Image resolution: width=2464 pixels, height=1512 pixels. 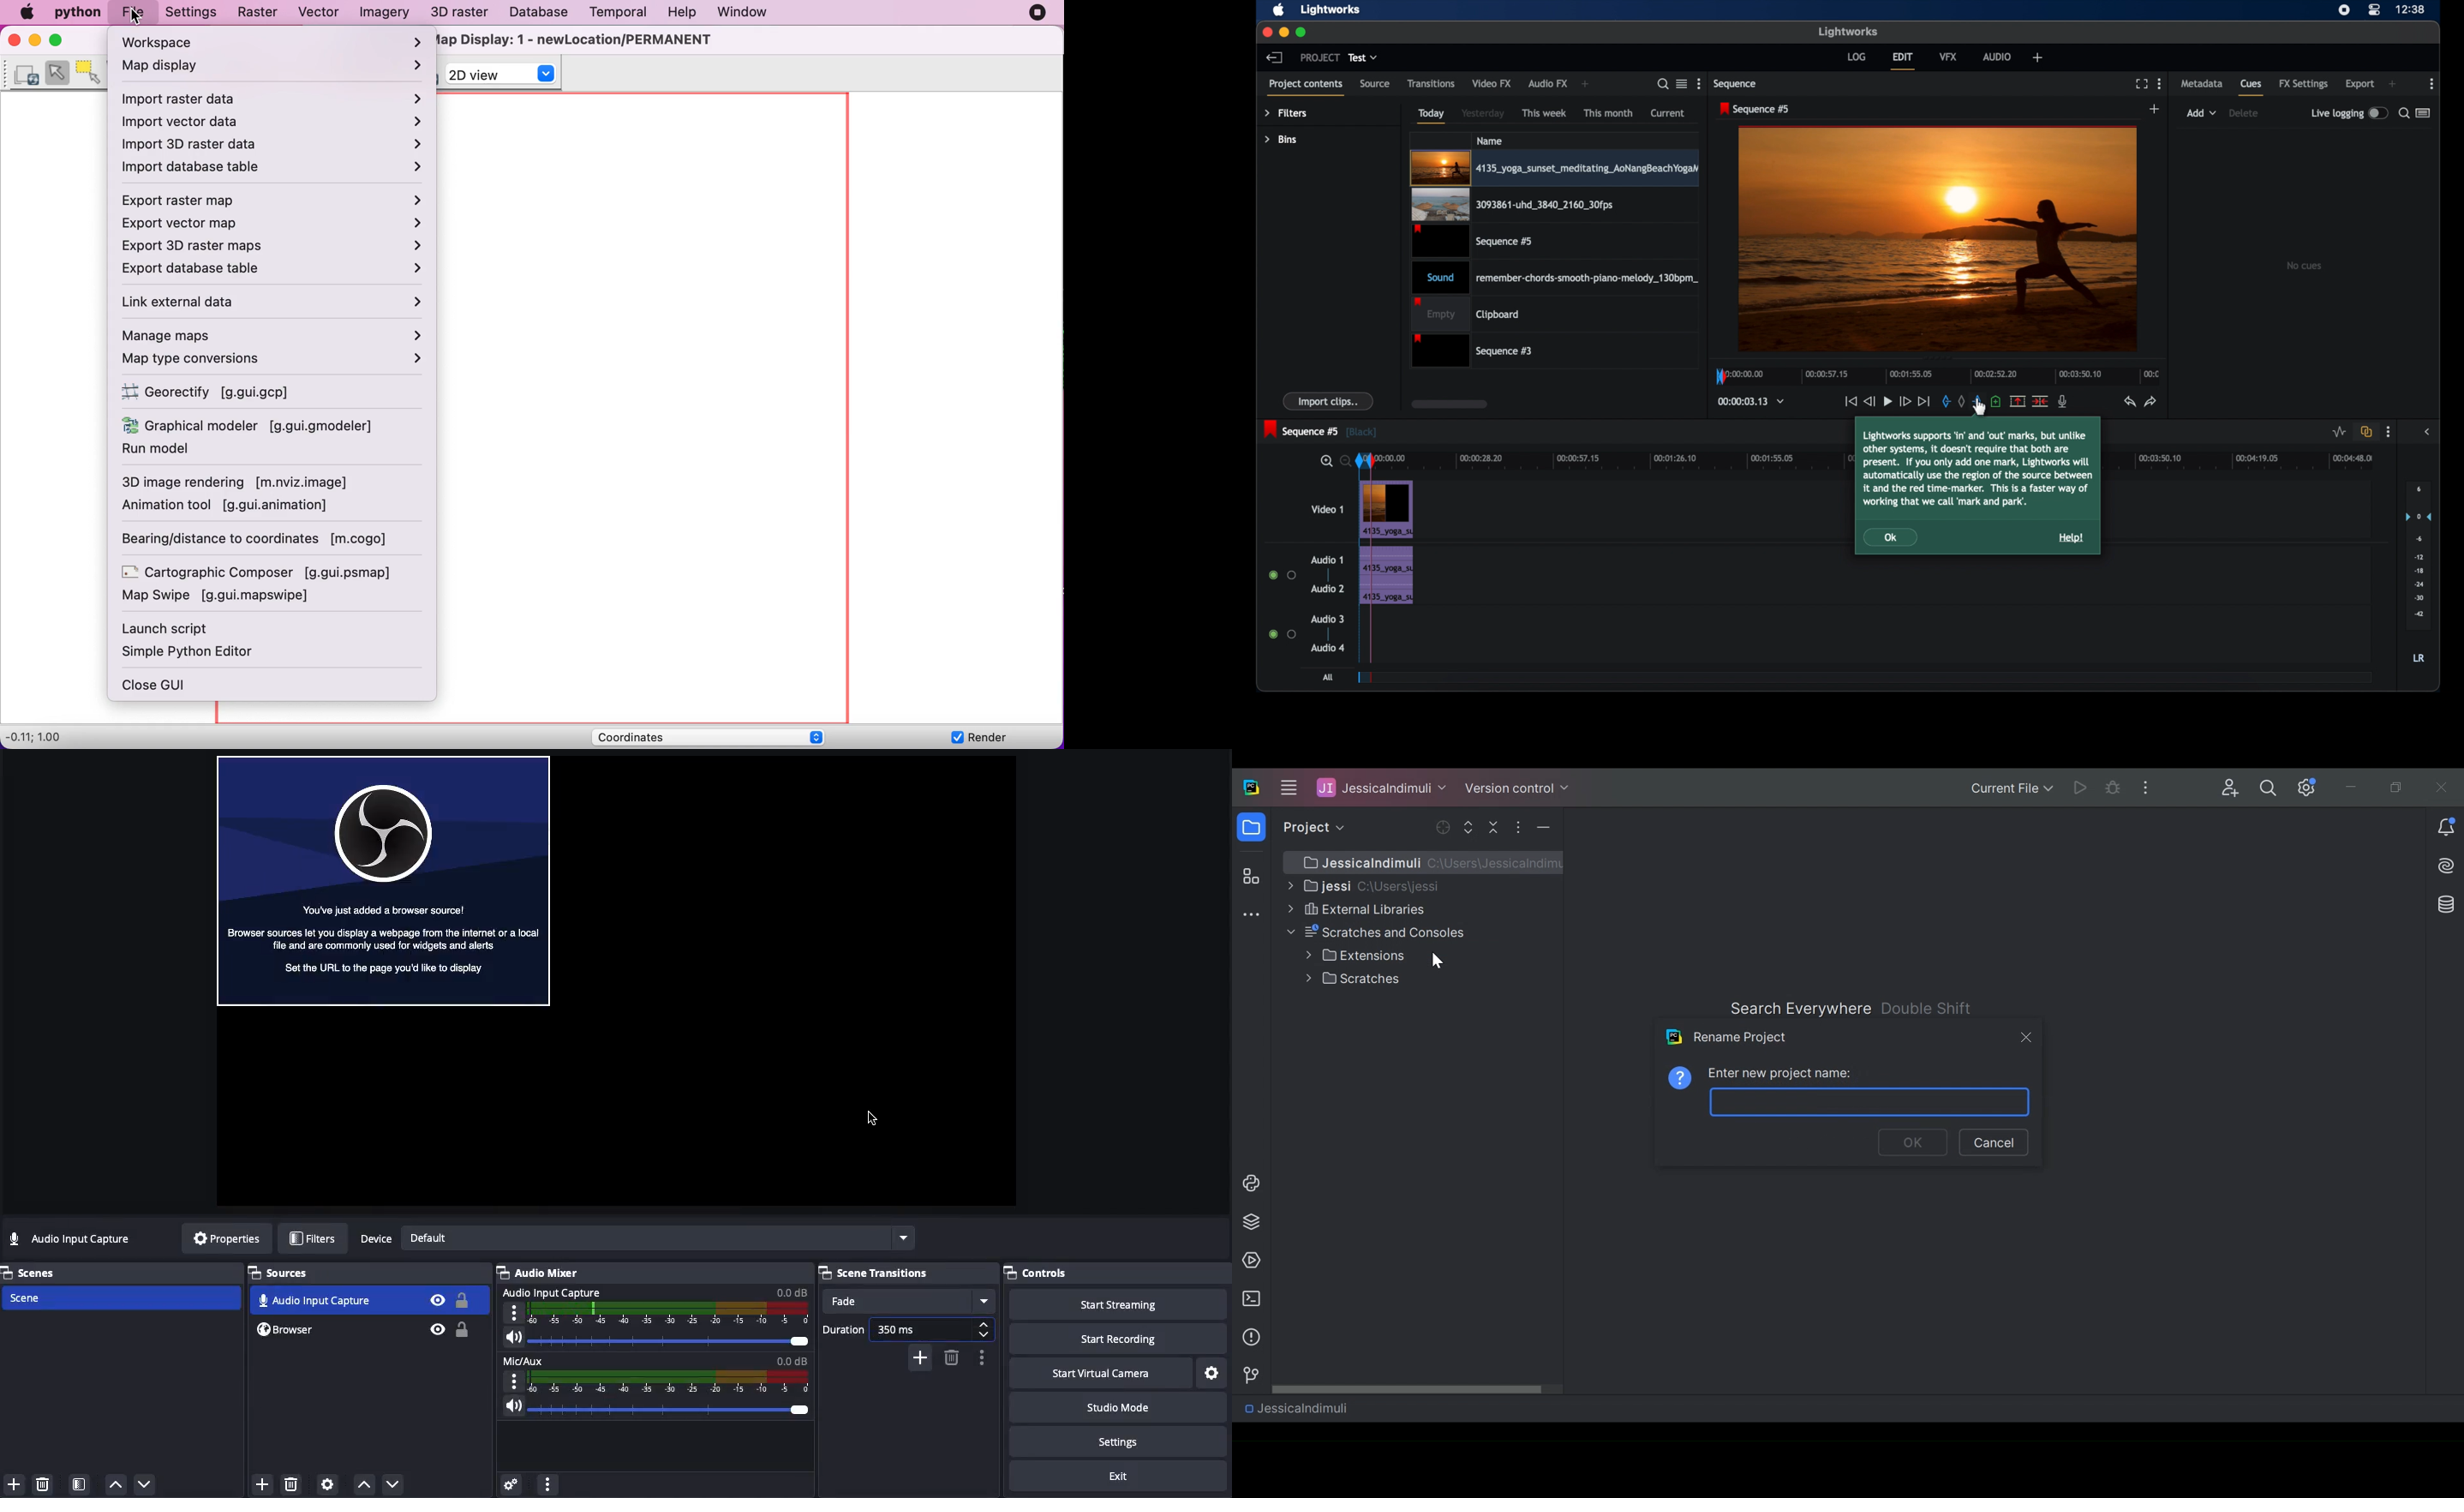 What do you see at coordinates (2348, 113) in the screenshot?
I see `live logging` at bounding box center [2348, 113].